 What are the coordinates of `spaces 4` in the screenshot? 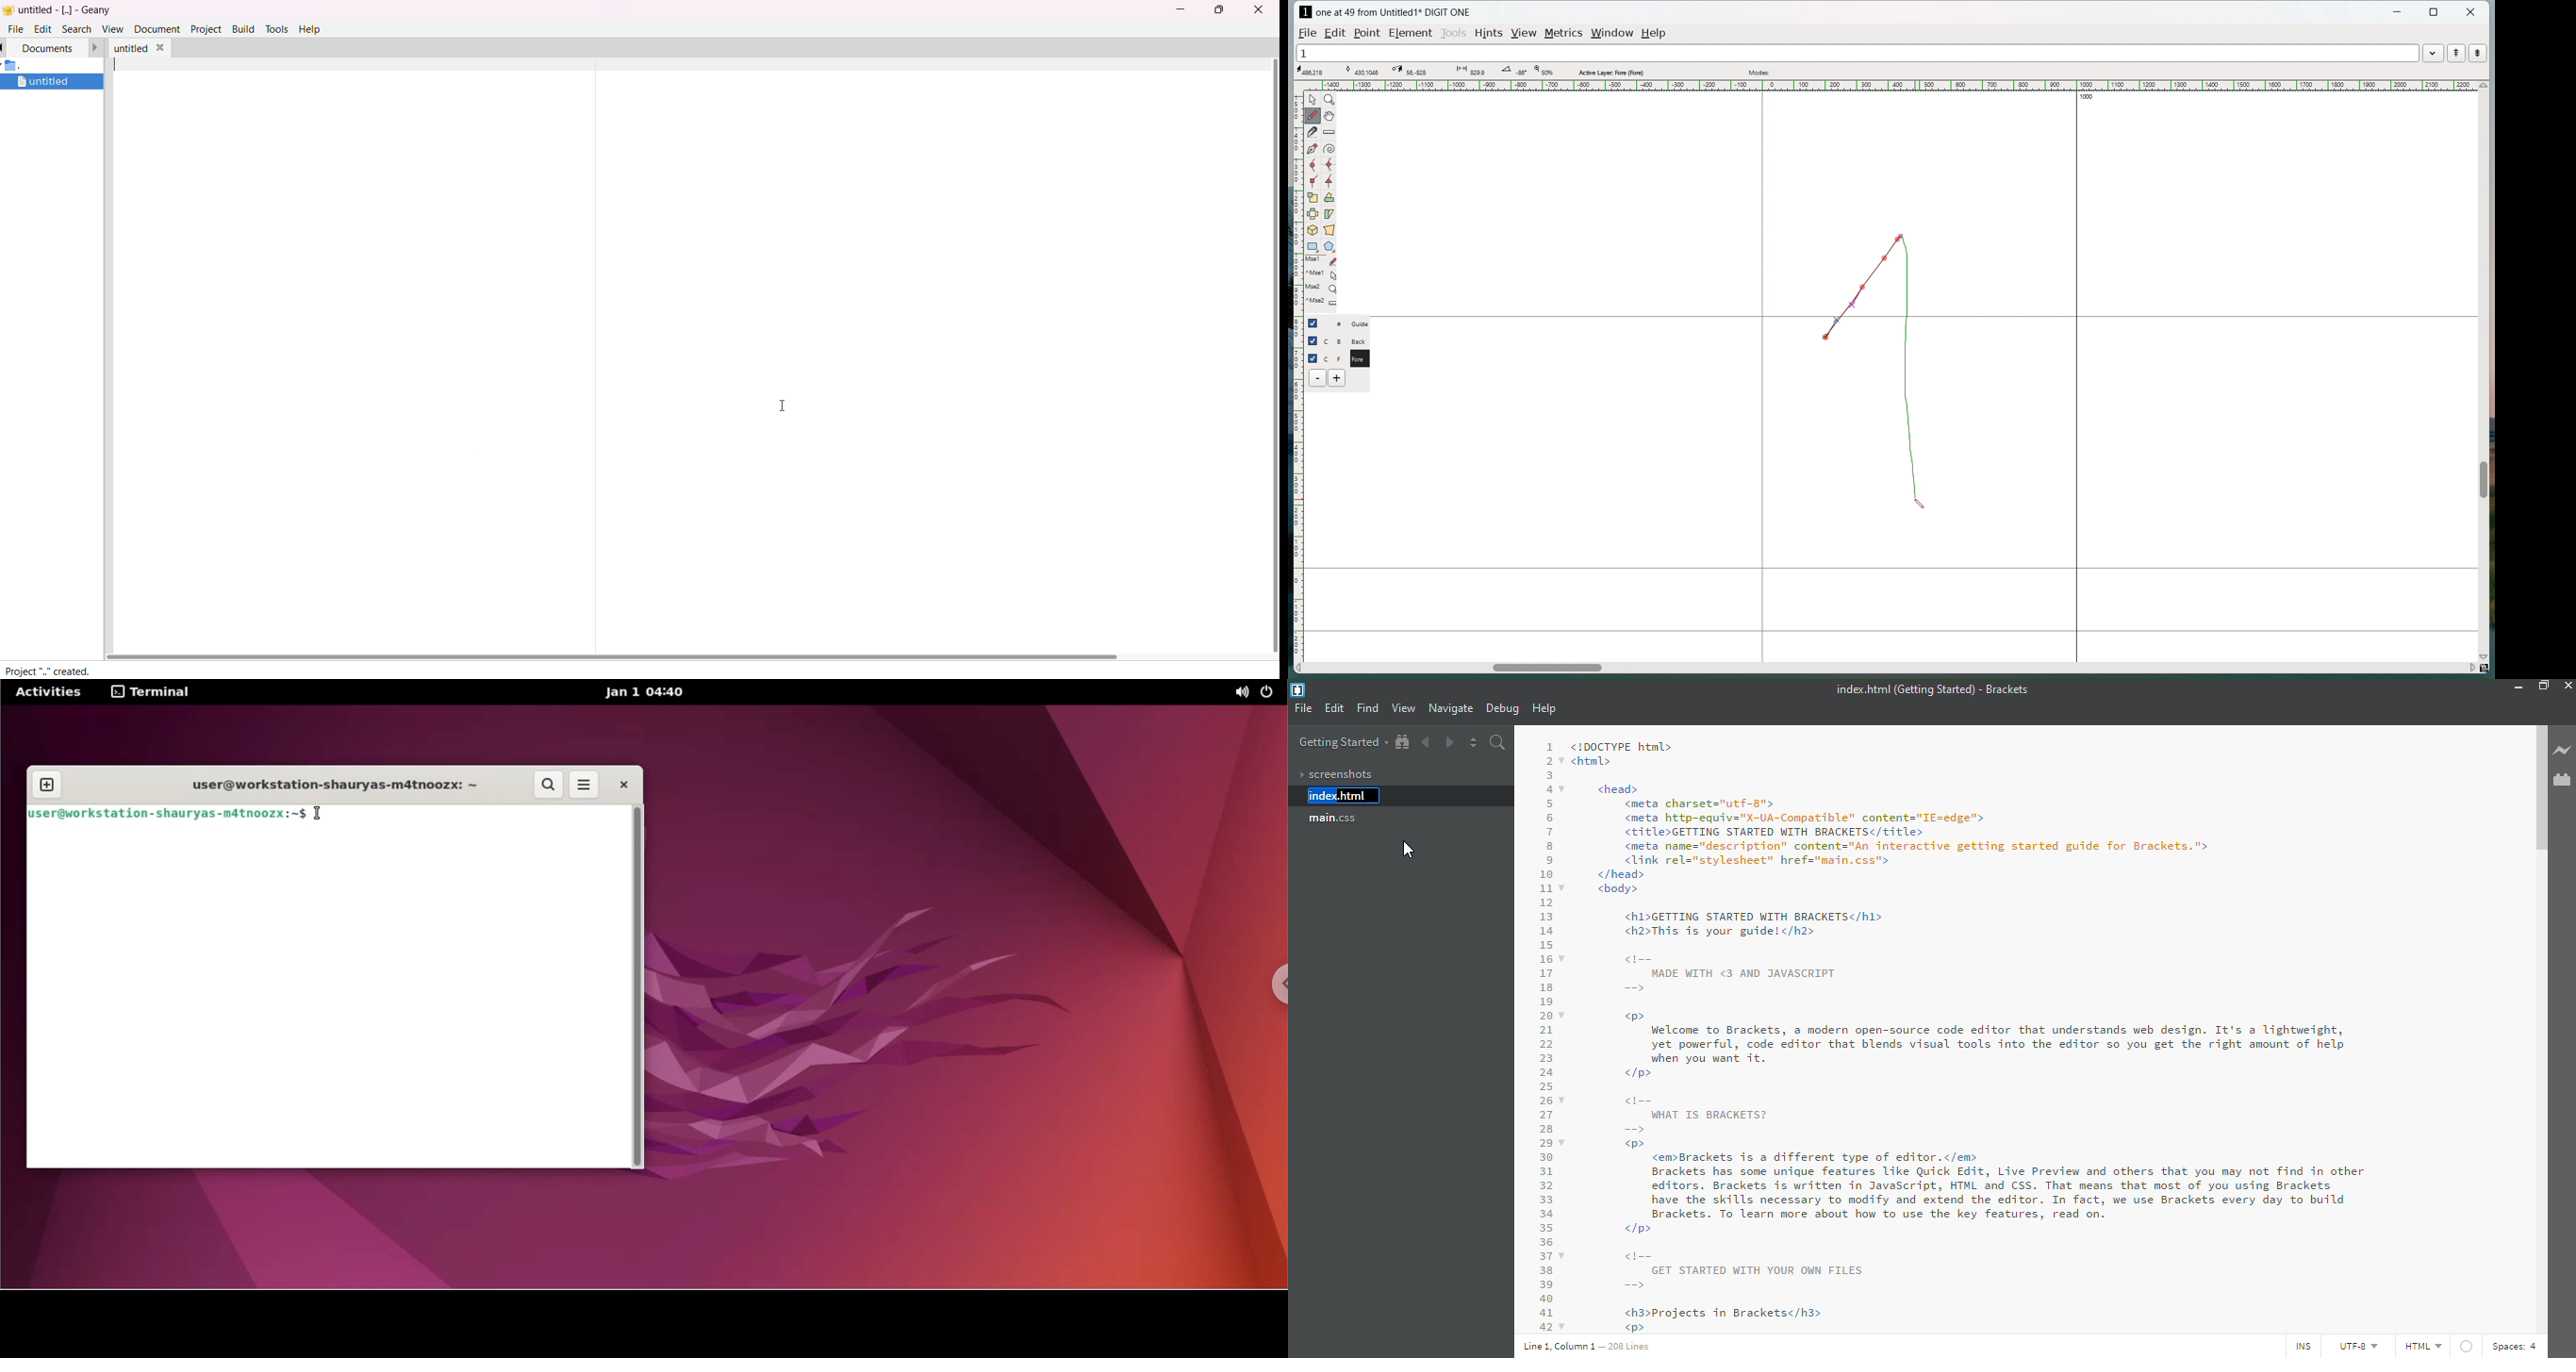 It's located at (2517, 1345).